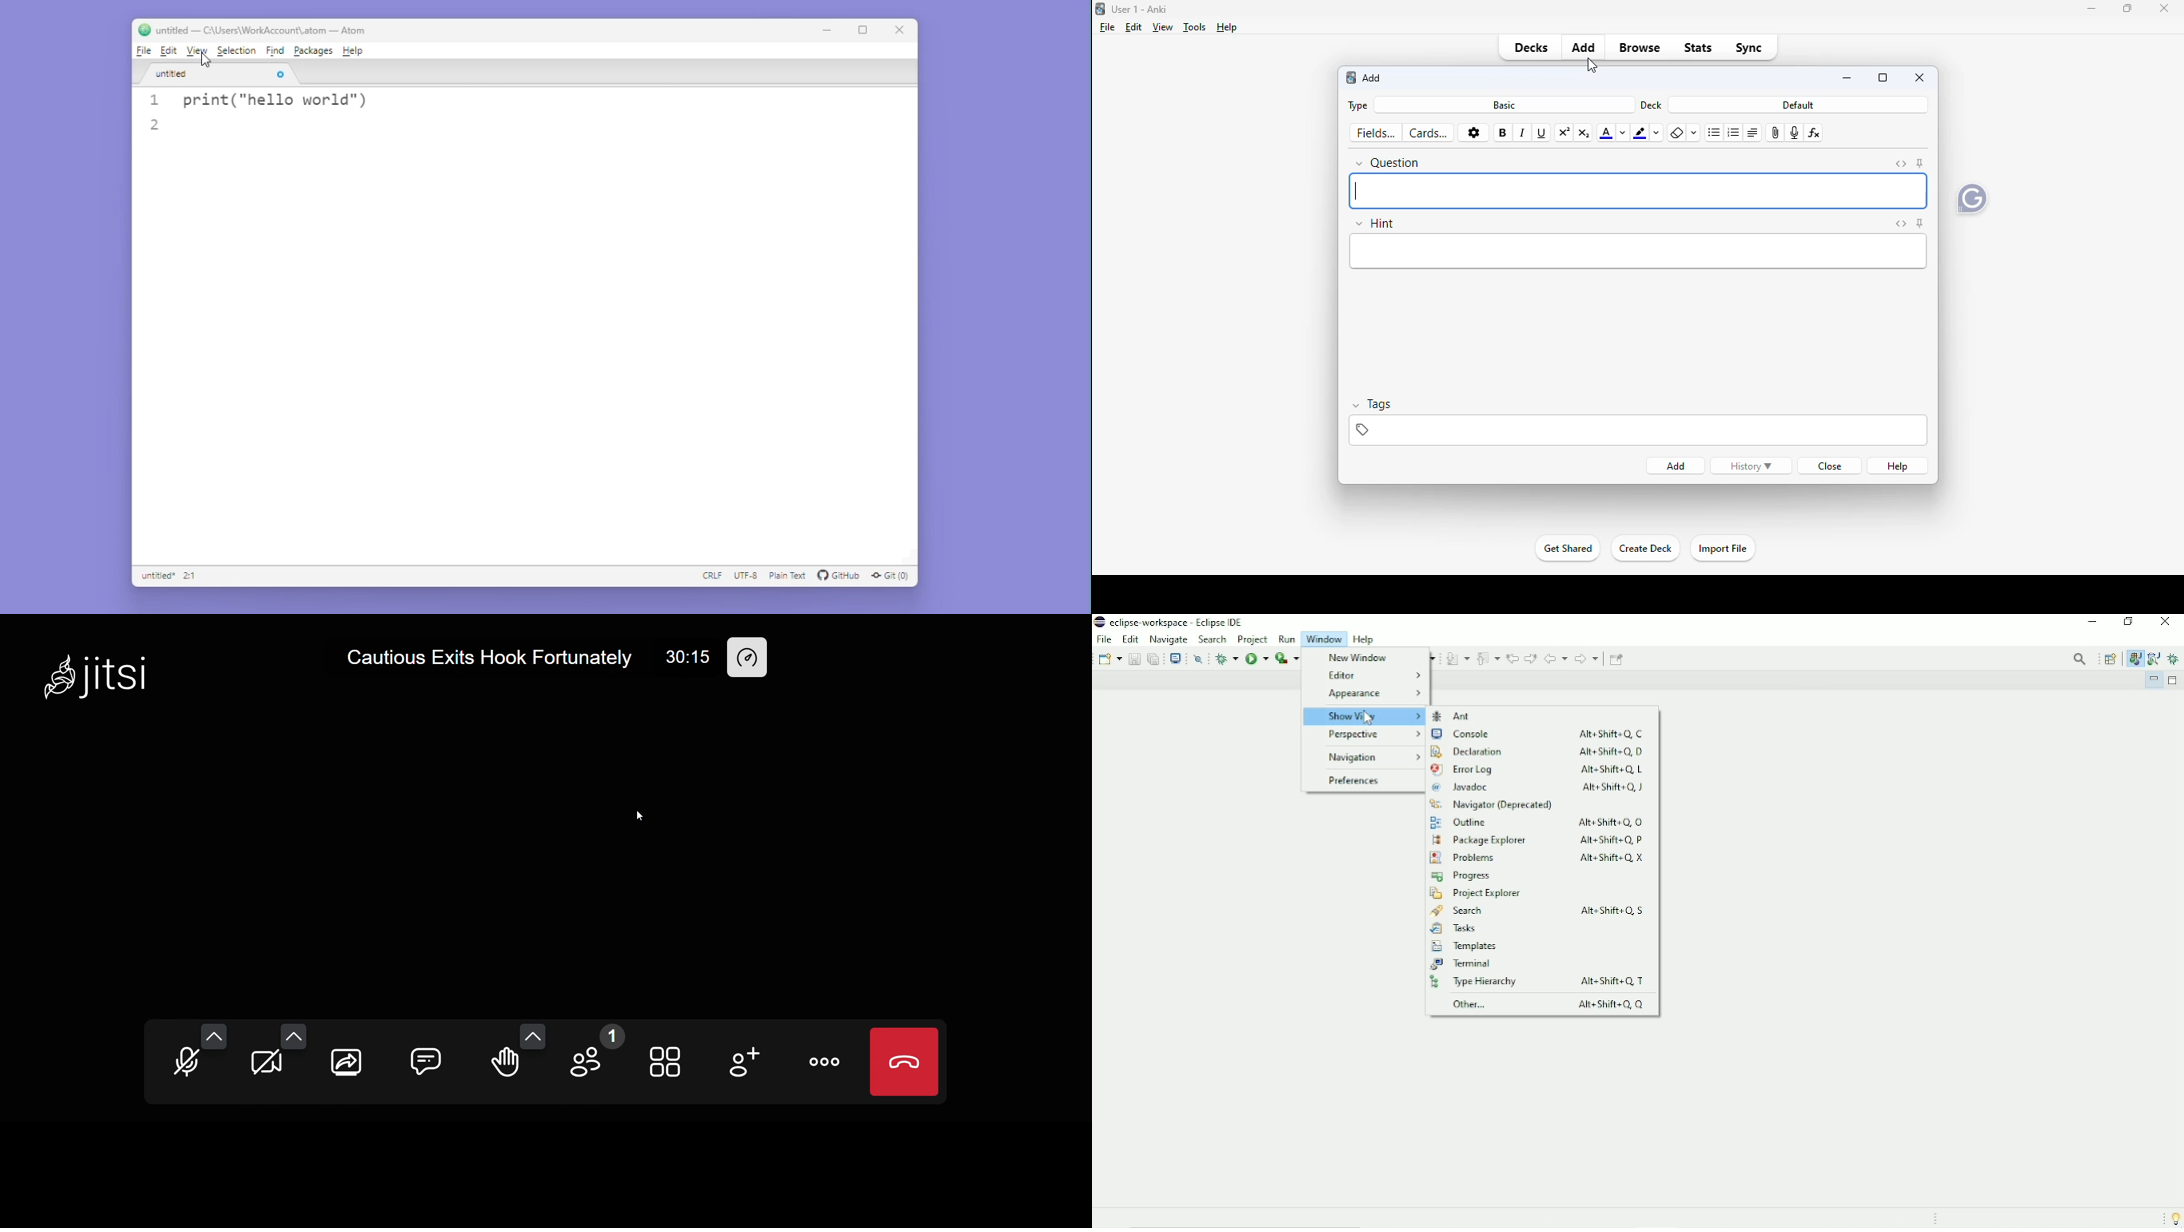 Image resolution: width=2184 pixels, height=1232 pixels. I want to click on close, so click(1920, 78).